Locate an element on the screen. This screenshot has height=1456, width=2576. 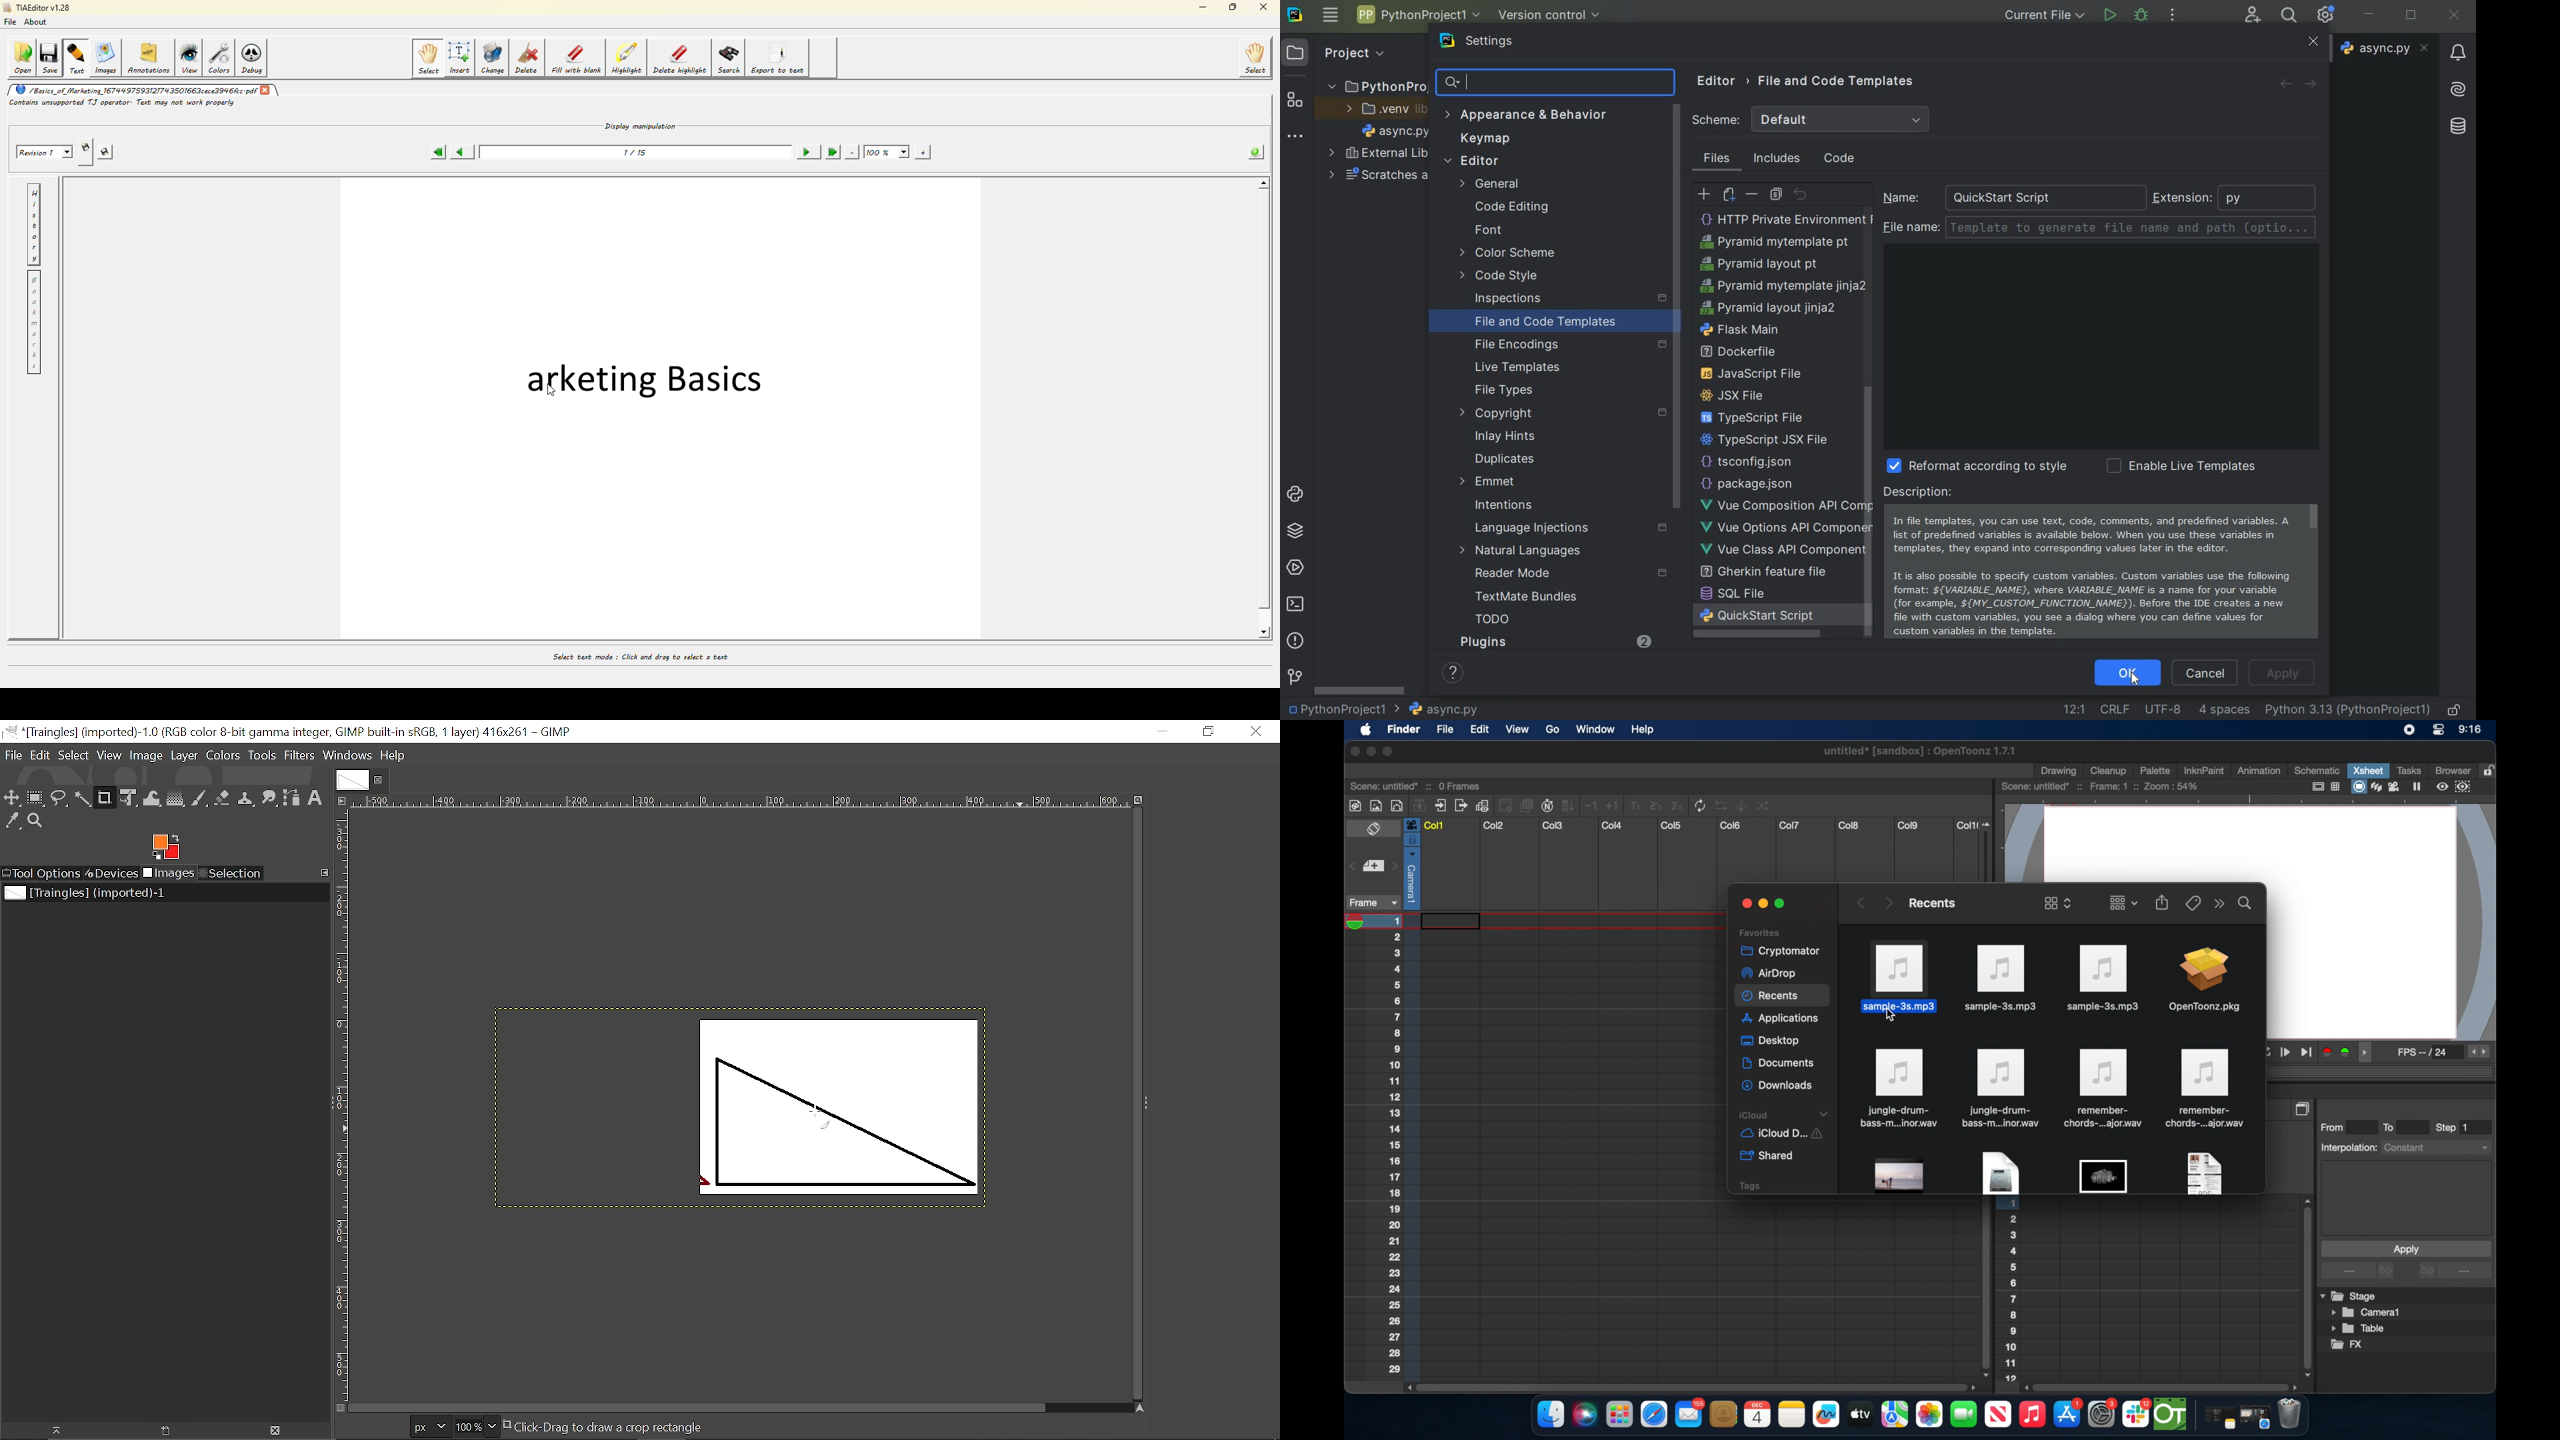
airdrop is located at coordinates (1768, 973).